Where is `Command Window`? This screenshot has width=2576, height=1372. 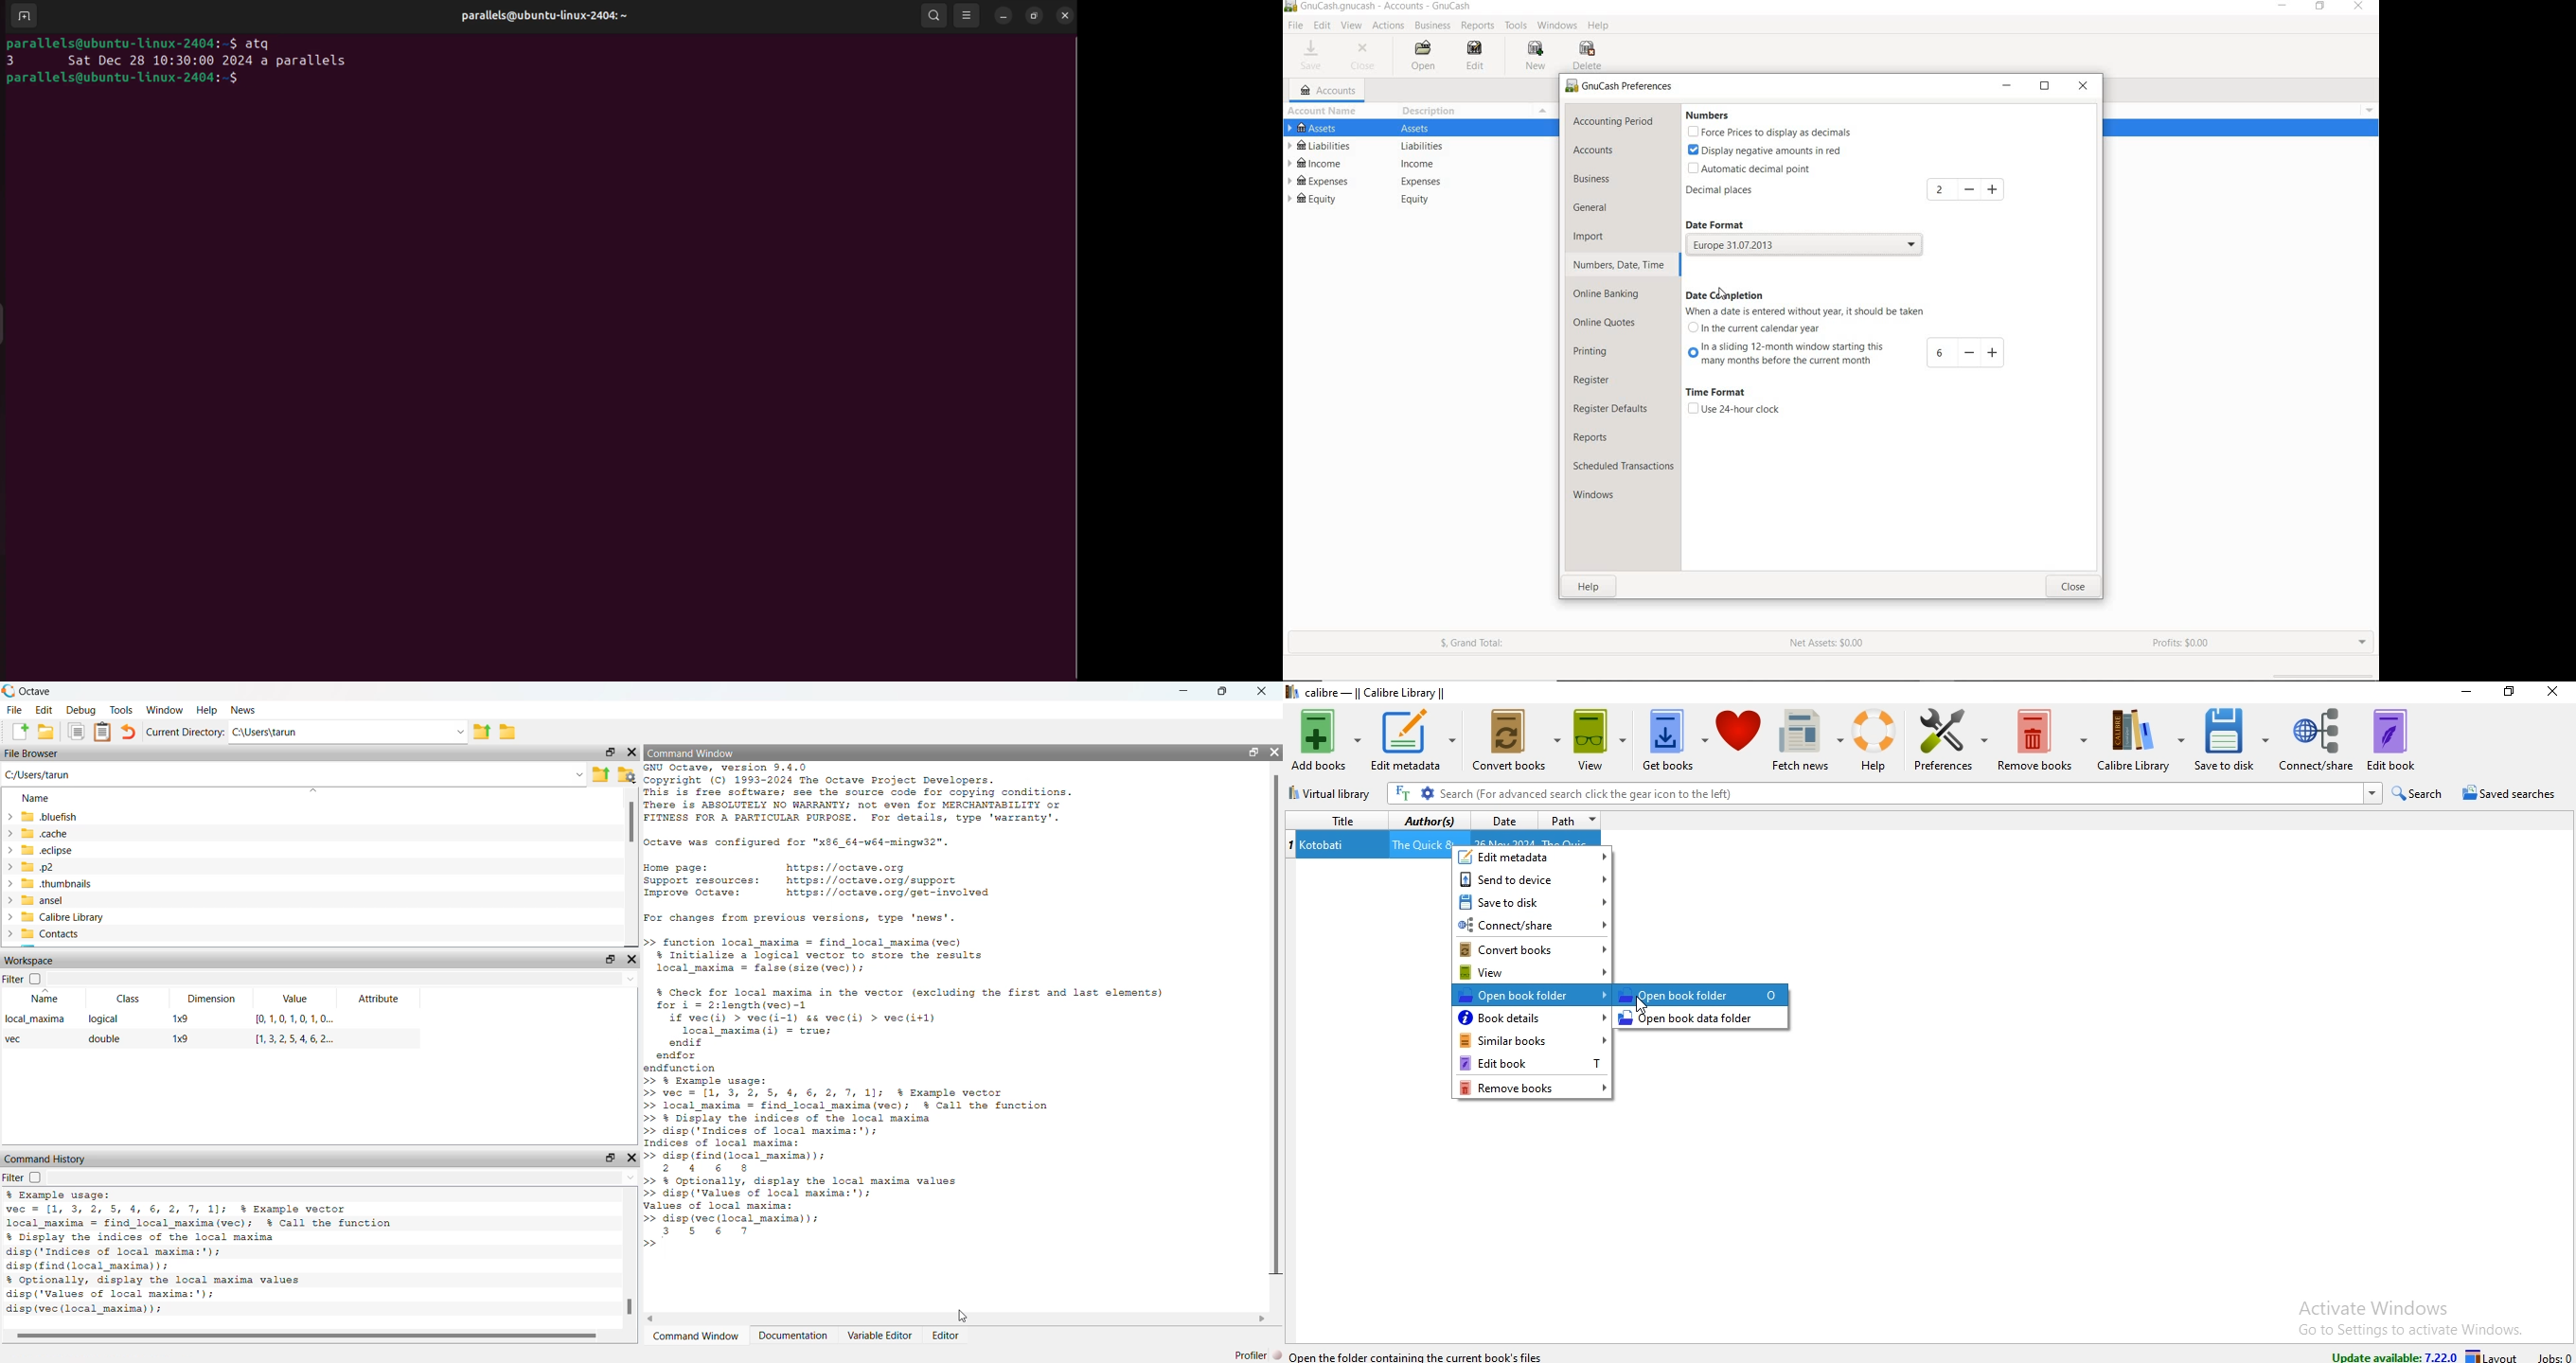
Command Window is located at coordinates (694, 752).